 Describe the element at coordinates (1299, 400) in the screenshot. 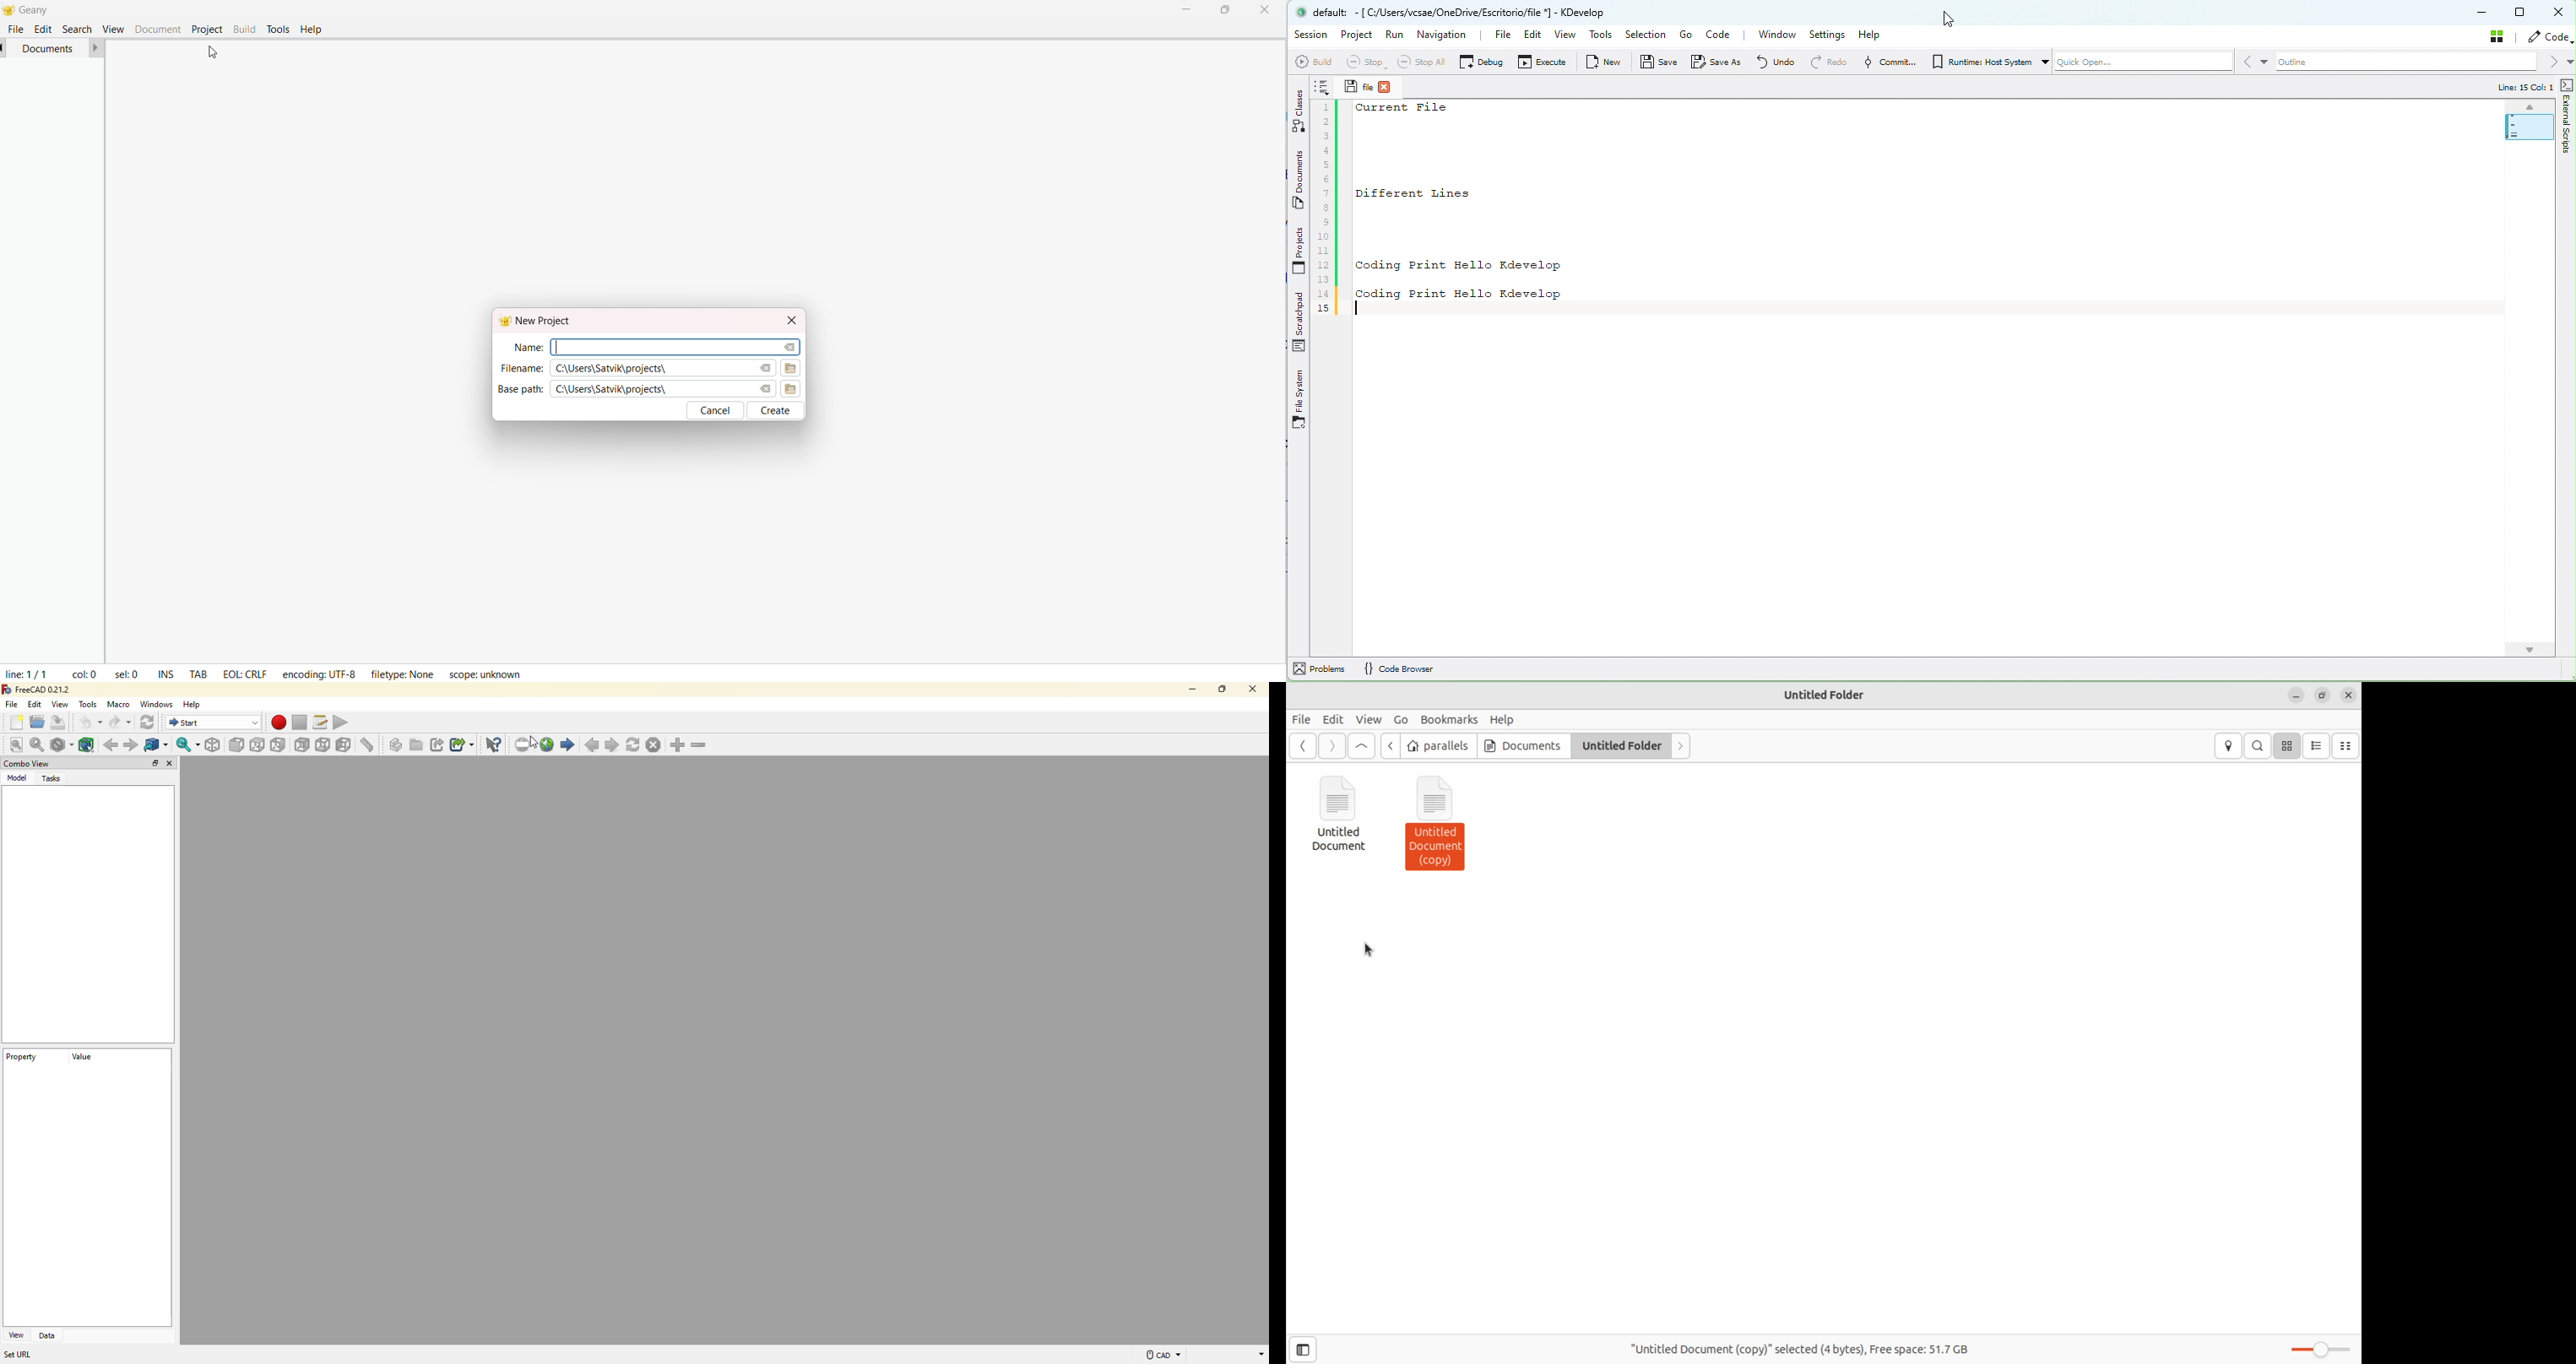

I see `File System` at that location.